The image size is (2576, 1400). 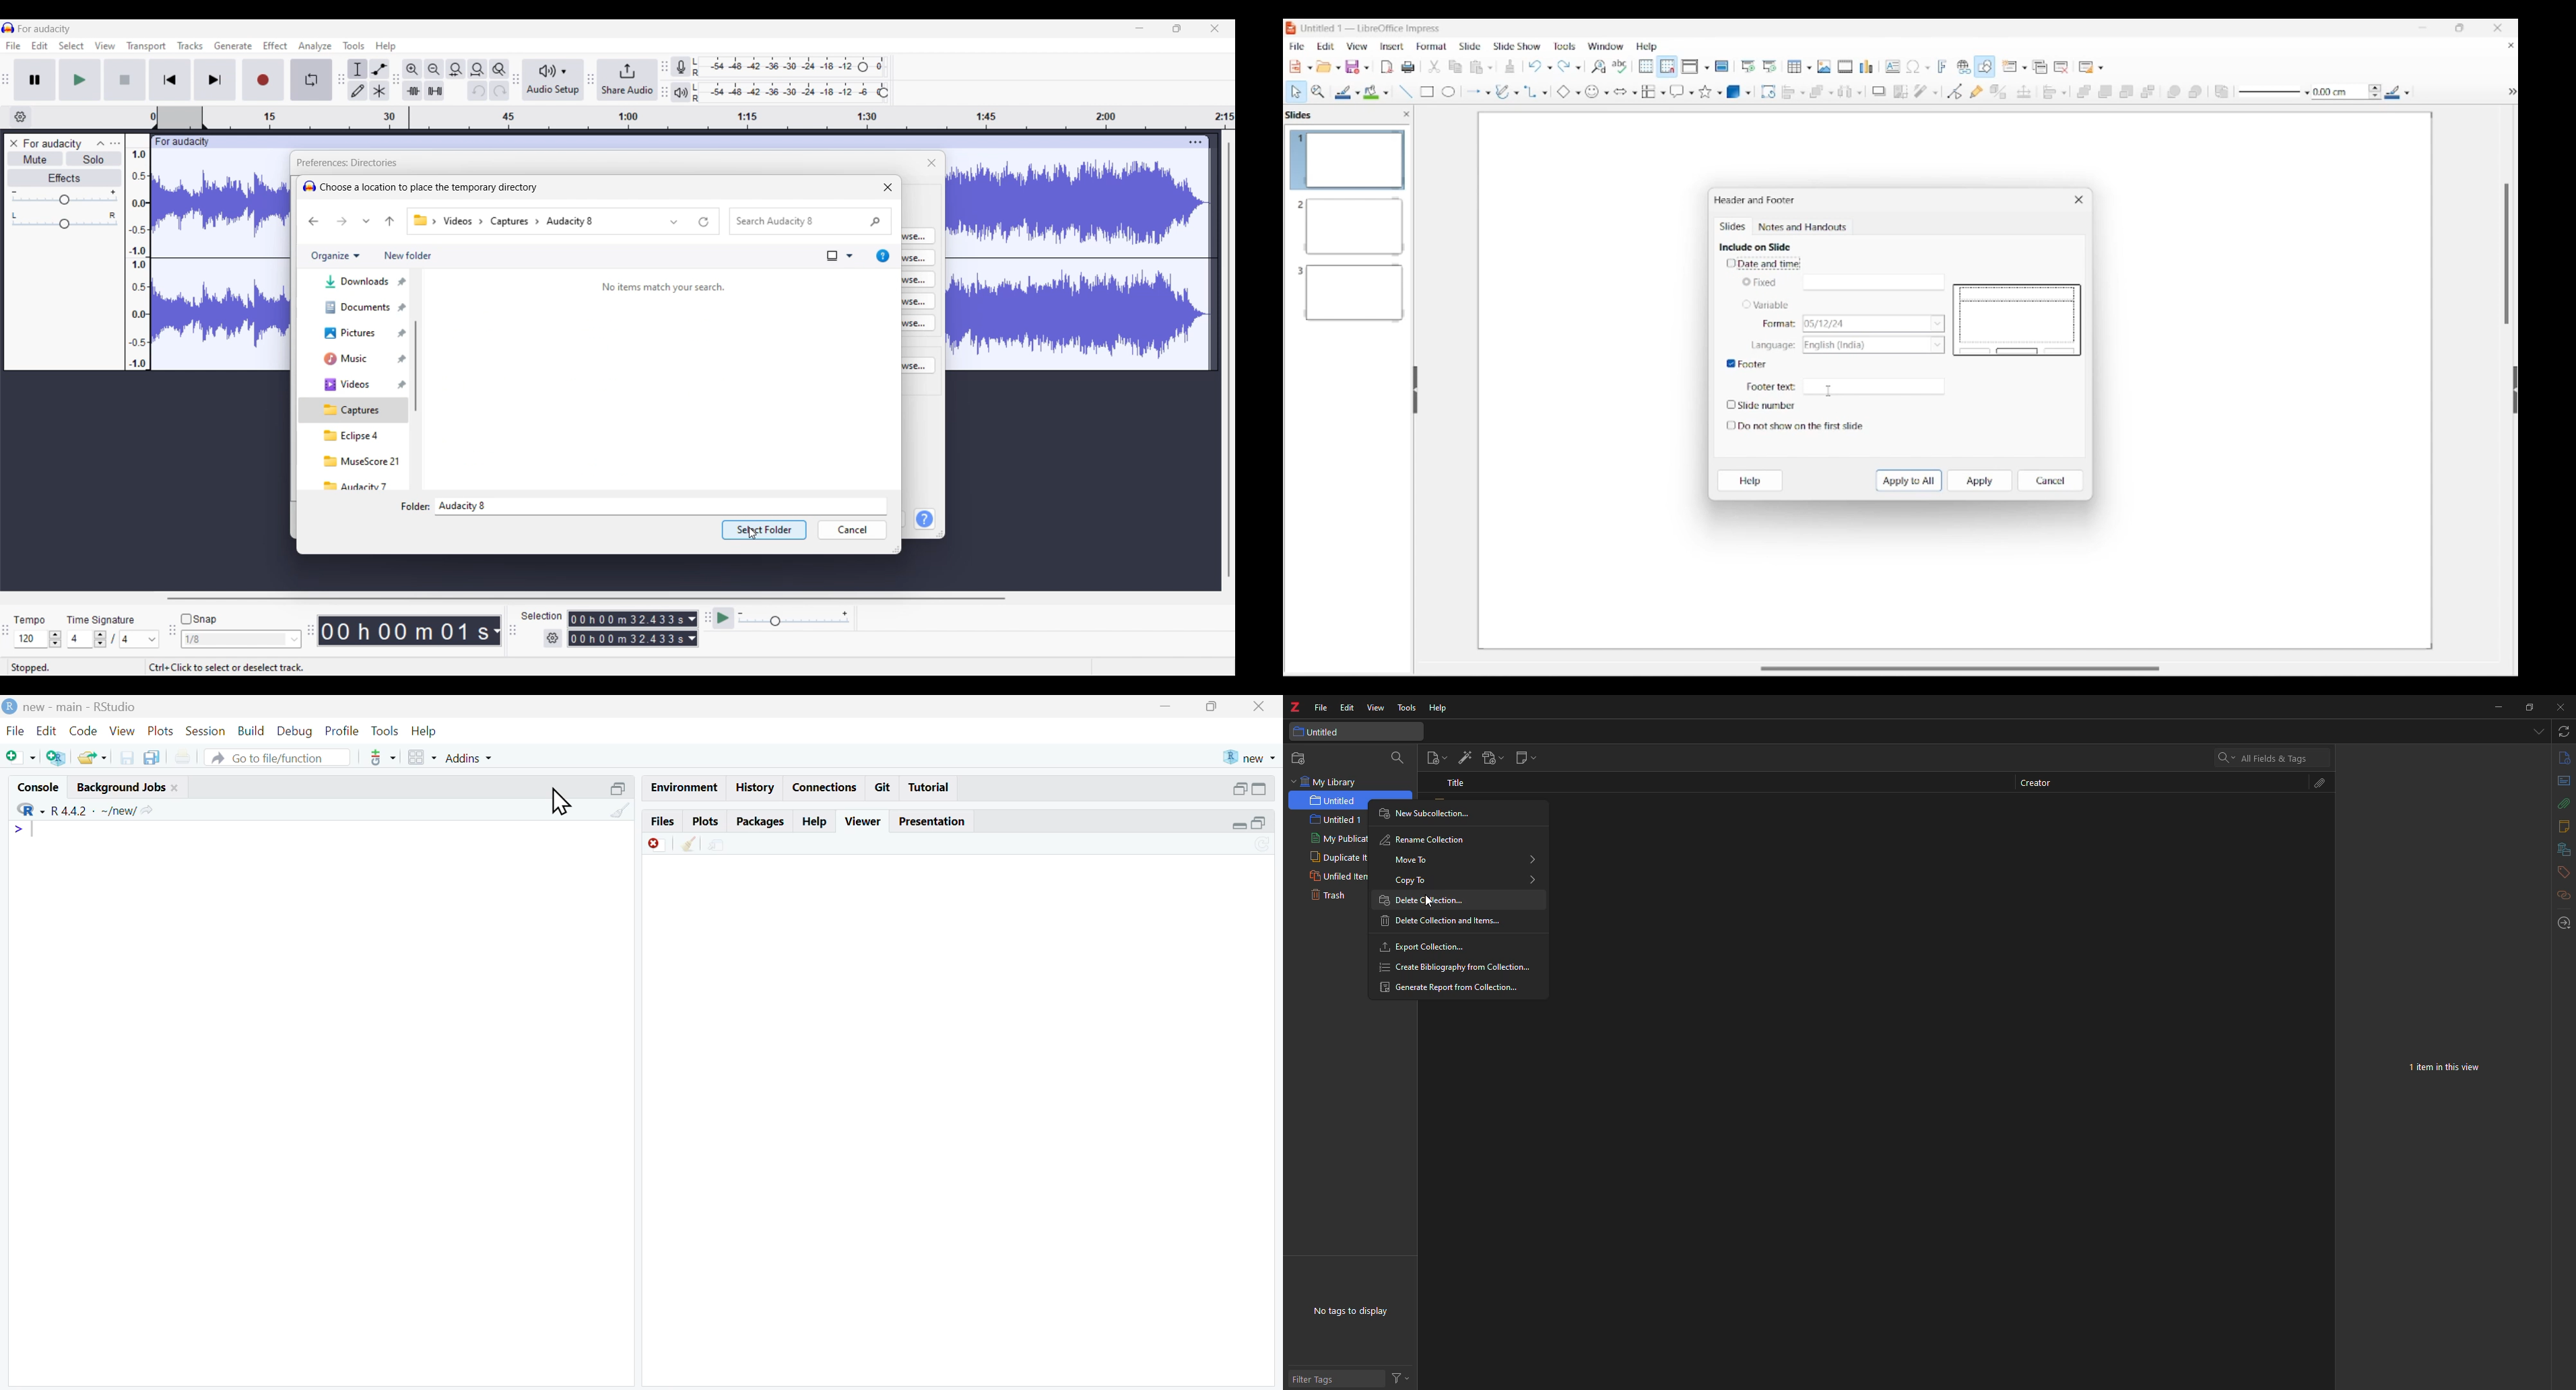 I want to click on Slide menu, so click(x=1471, y=46).